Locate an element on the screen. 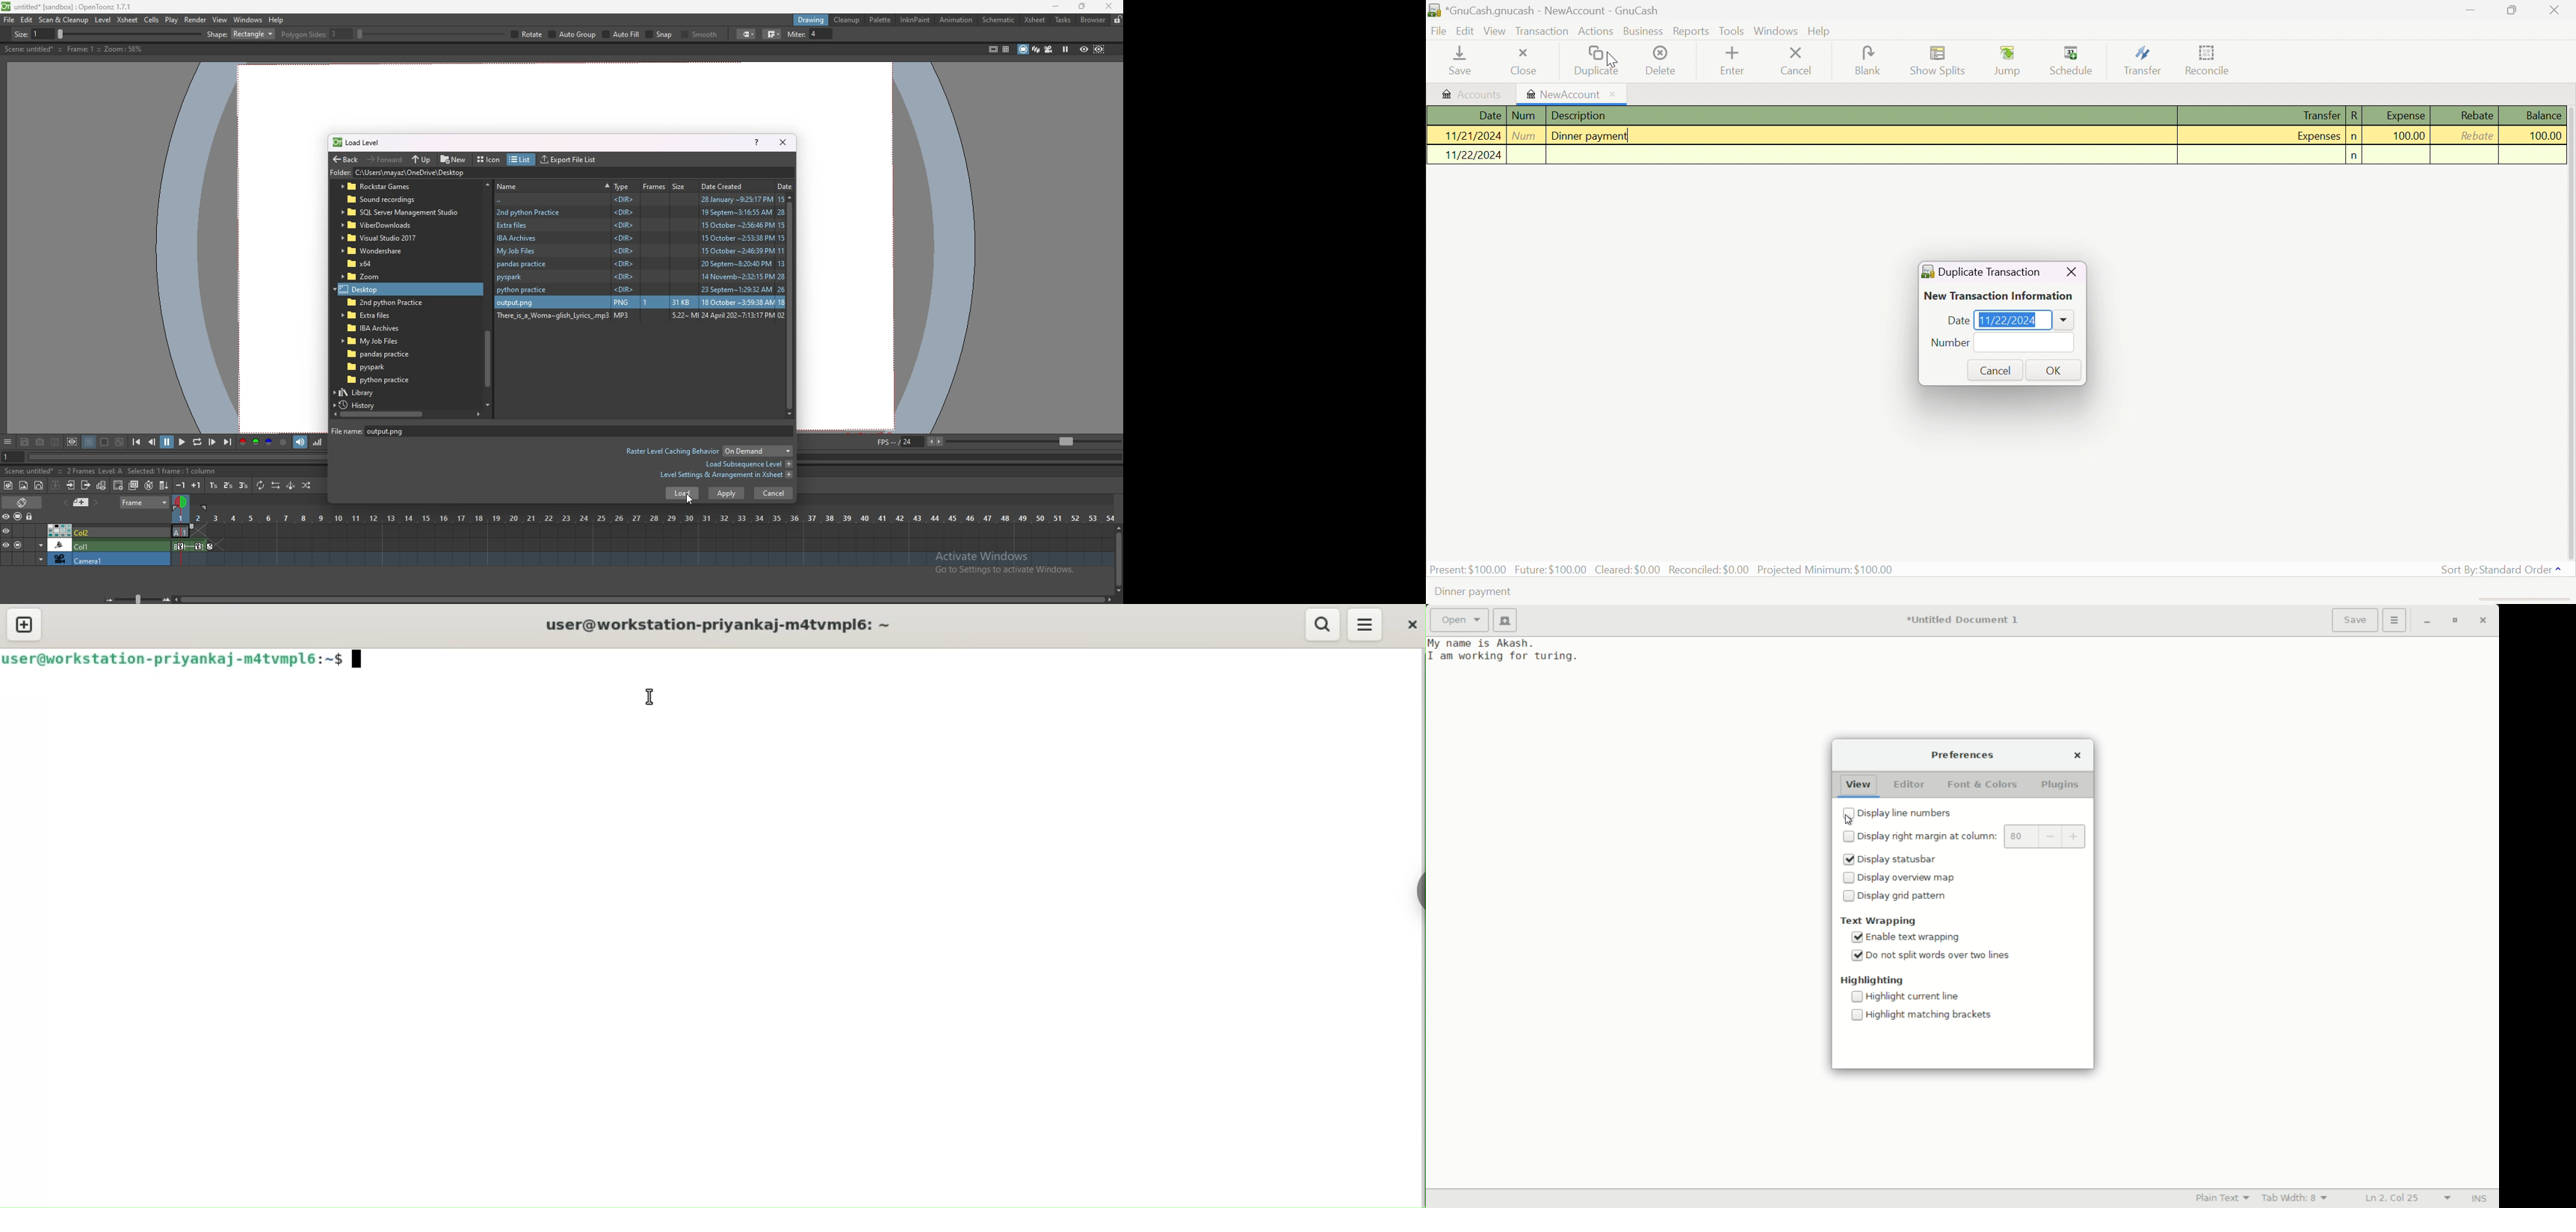 The width and height of the screenshot is (2576, 1232). export file list is located at coordinates (568, 160).